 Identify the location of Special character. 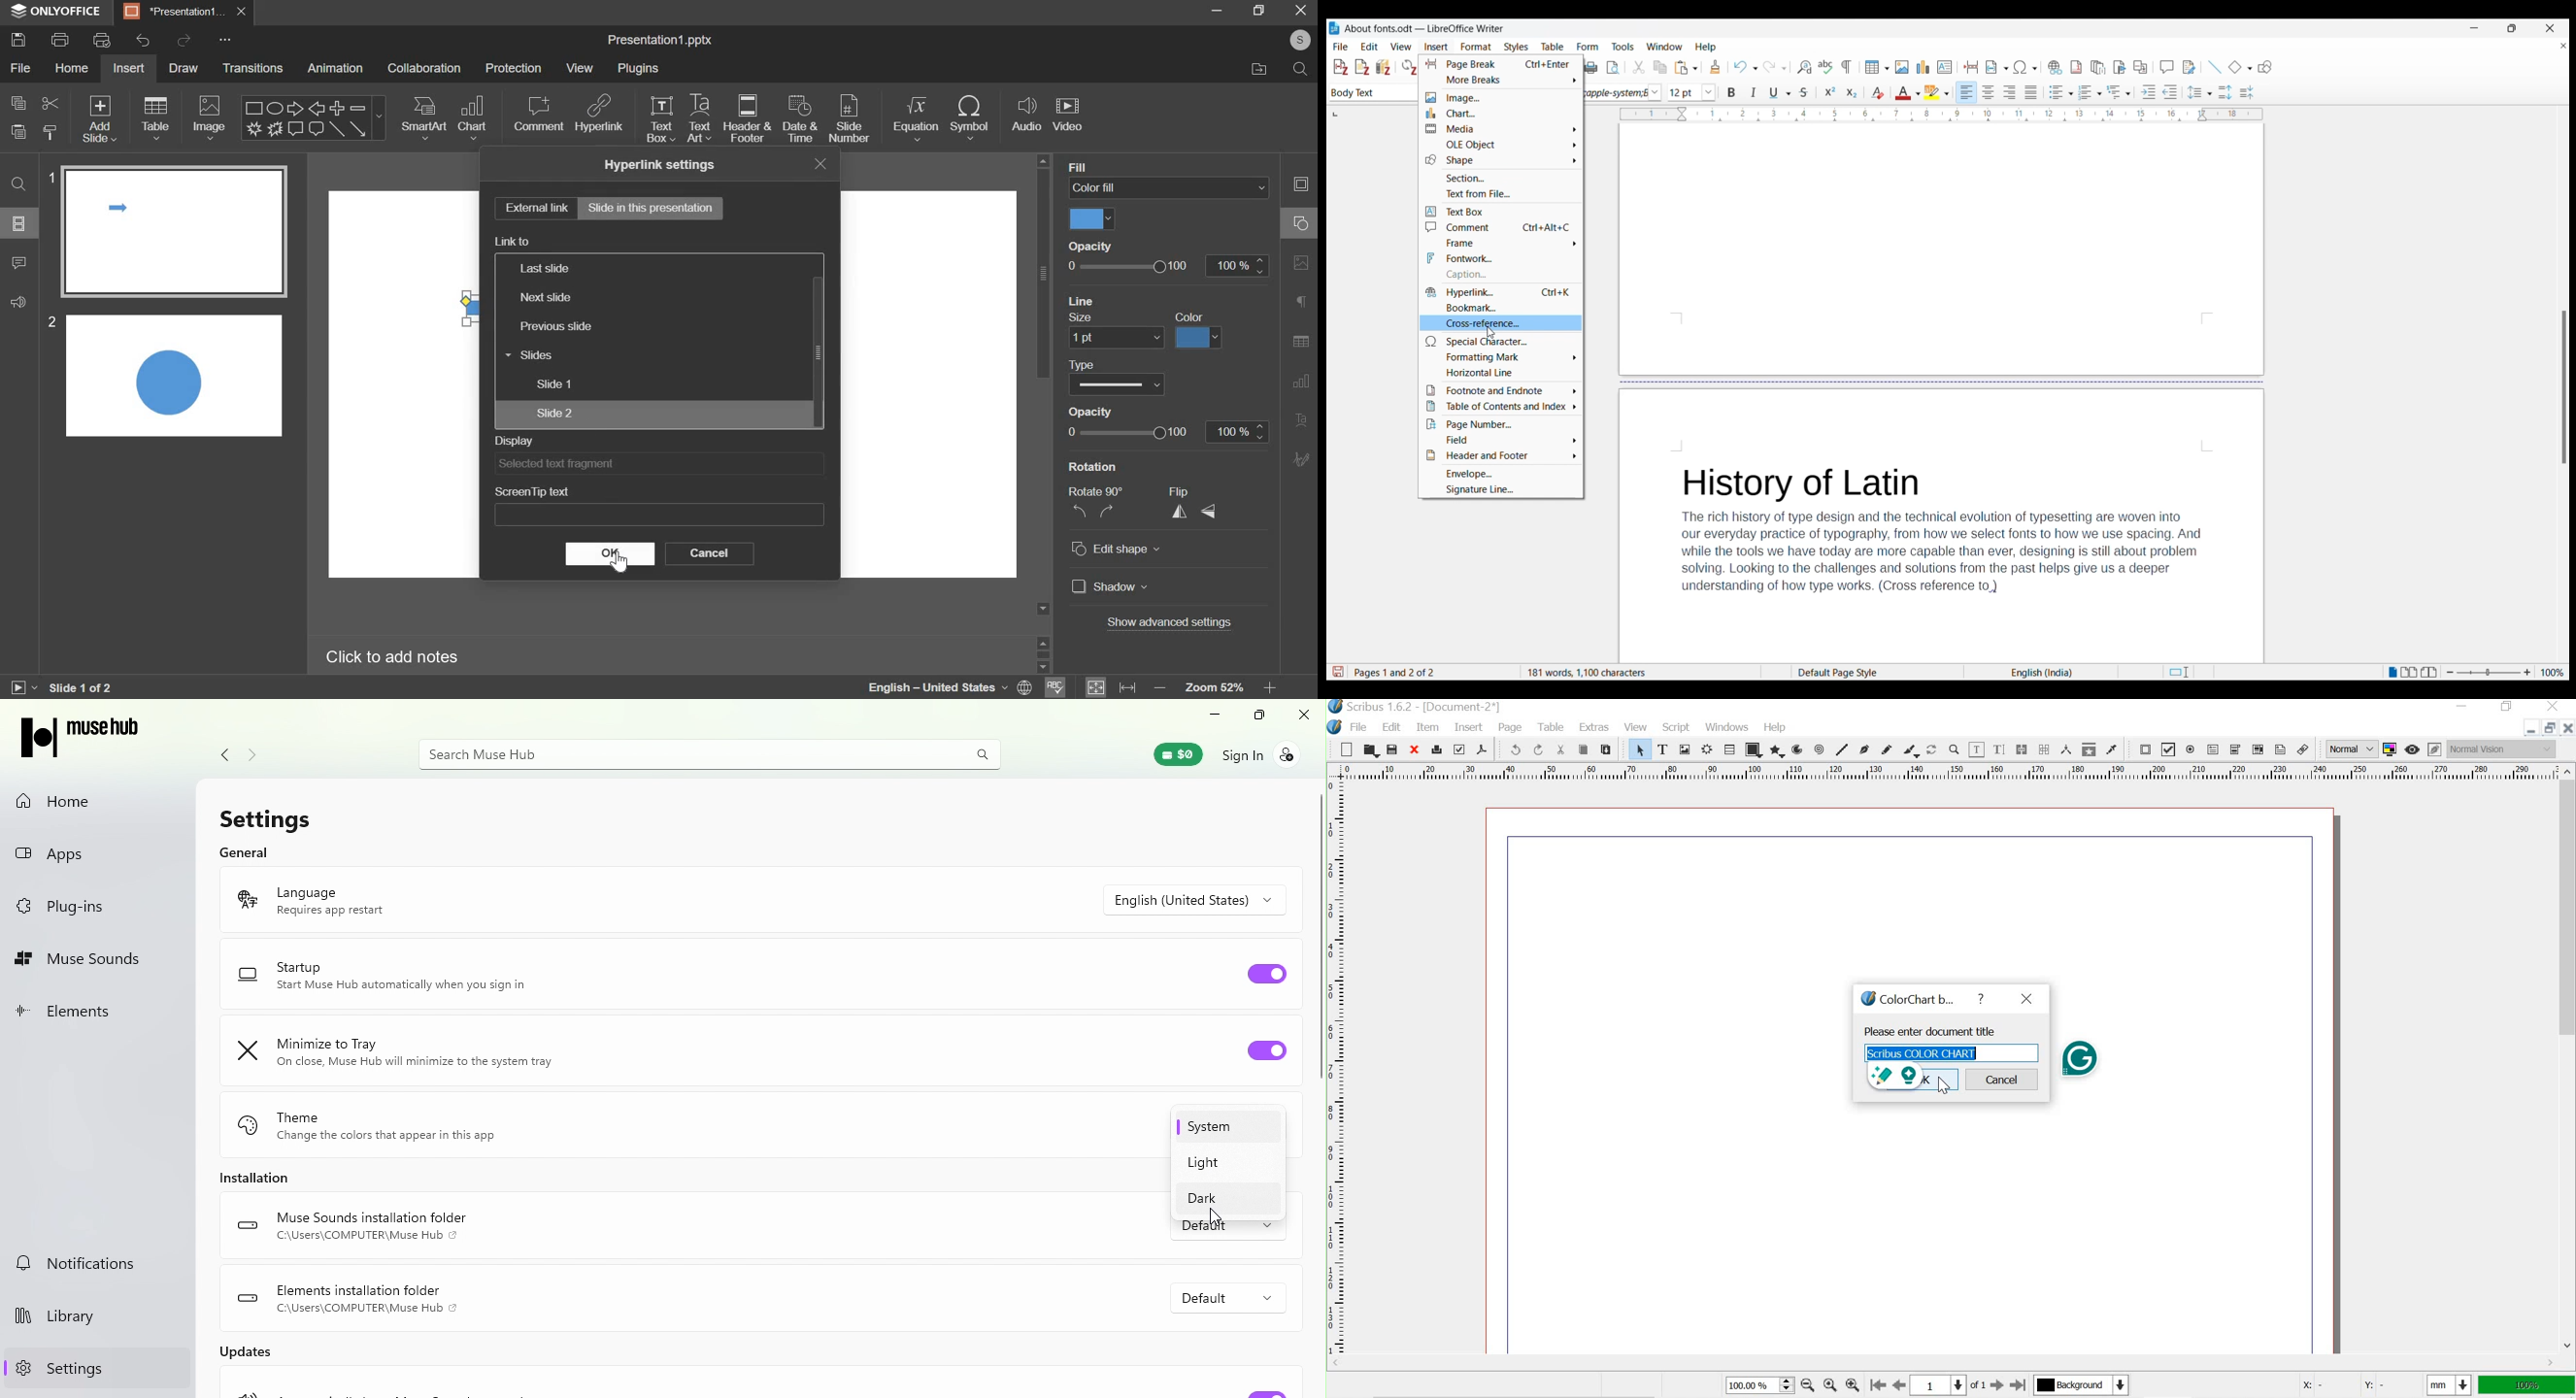
(1500, 341).